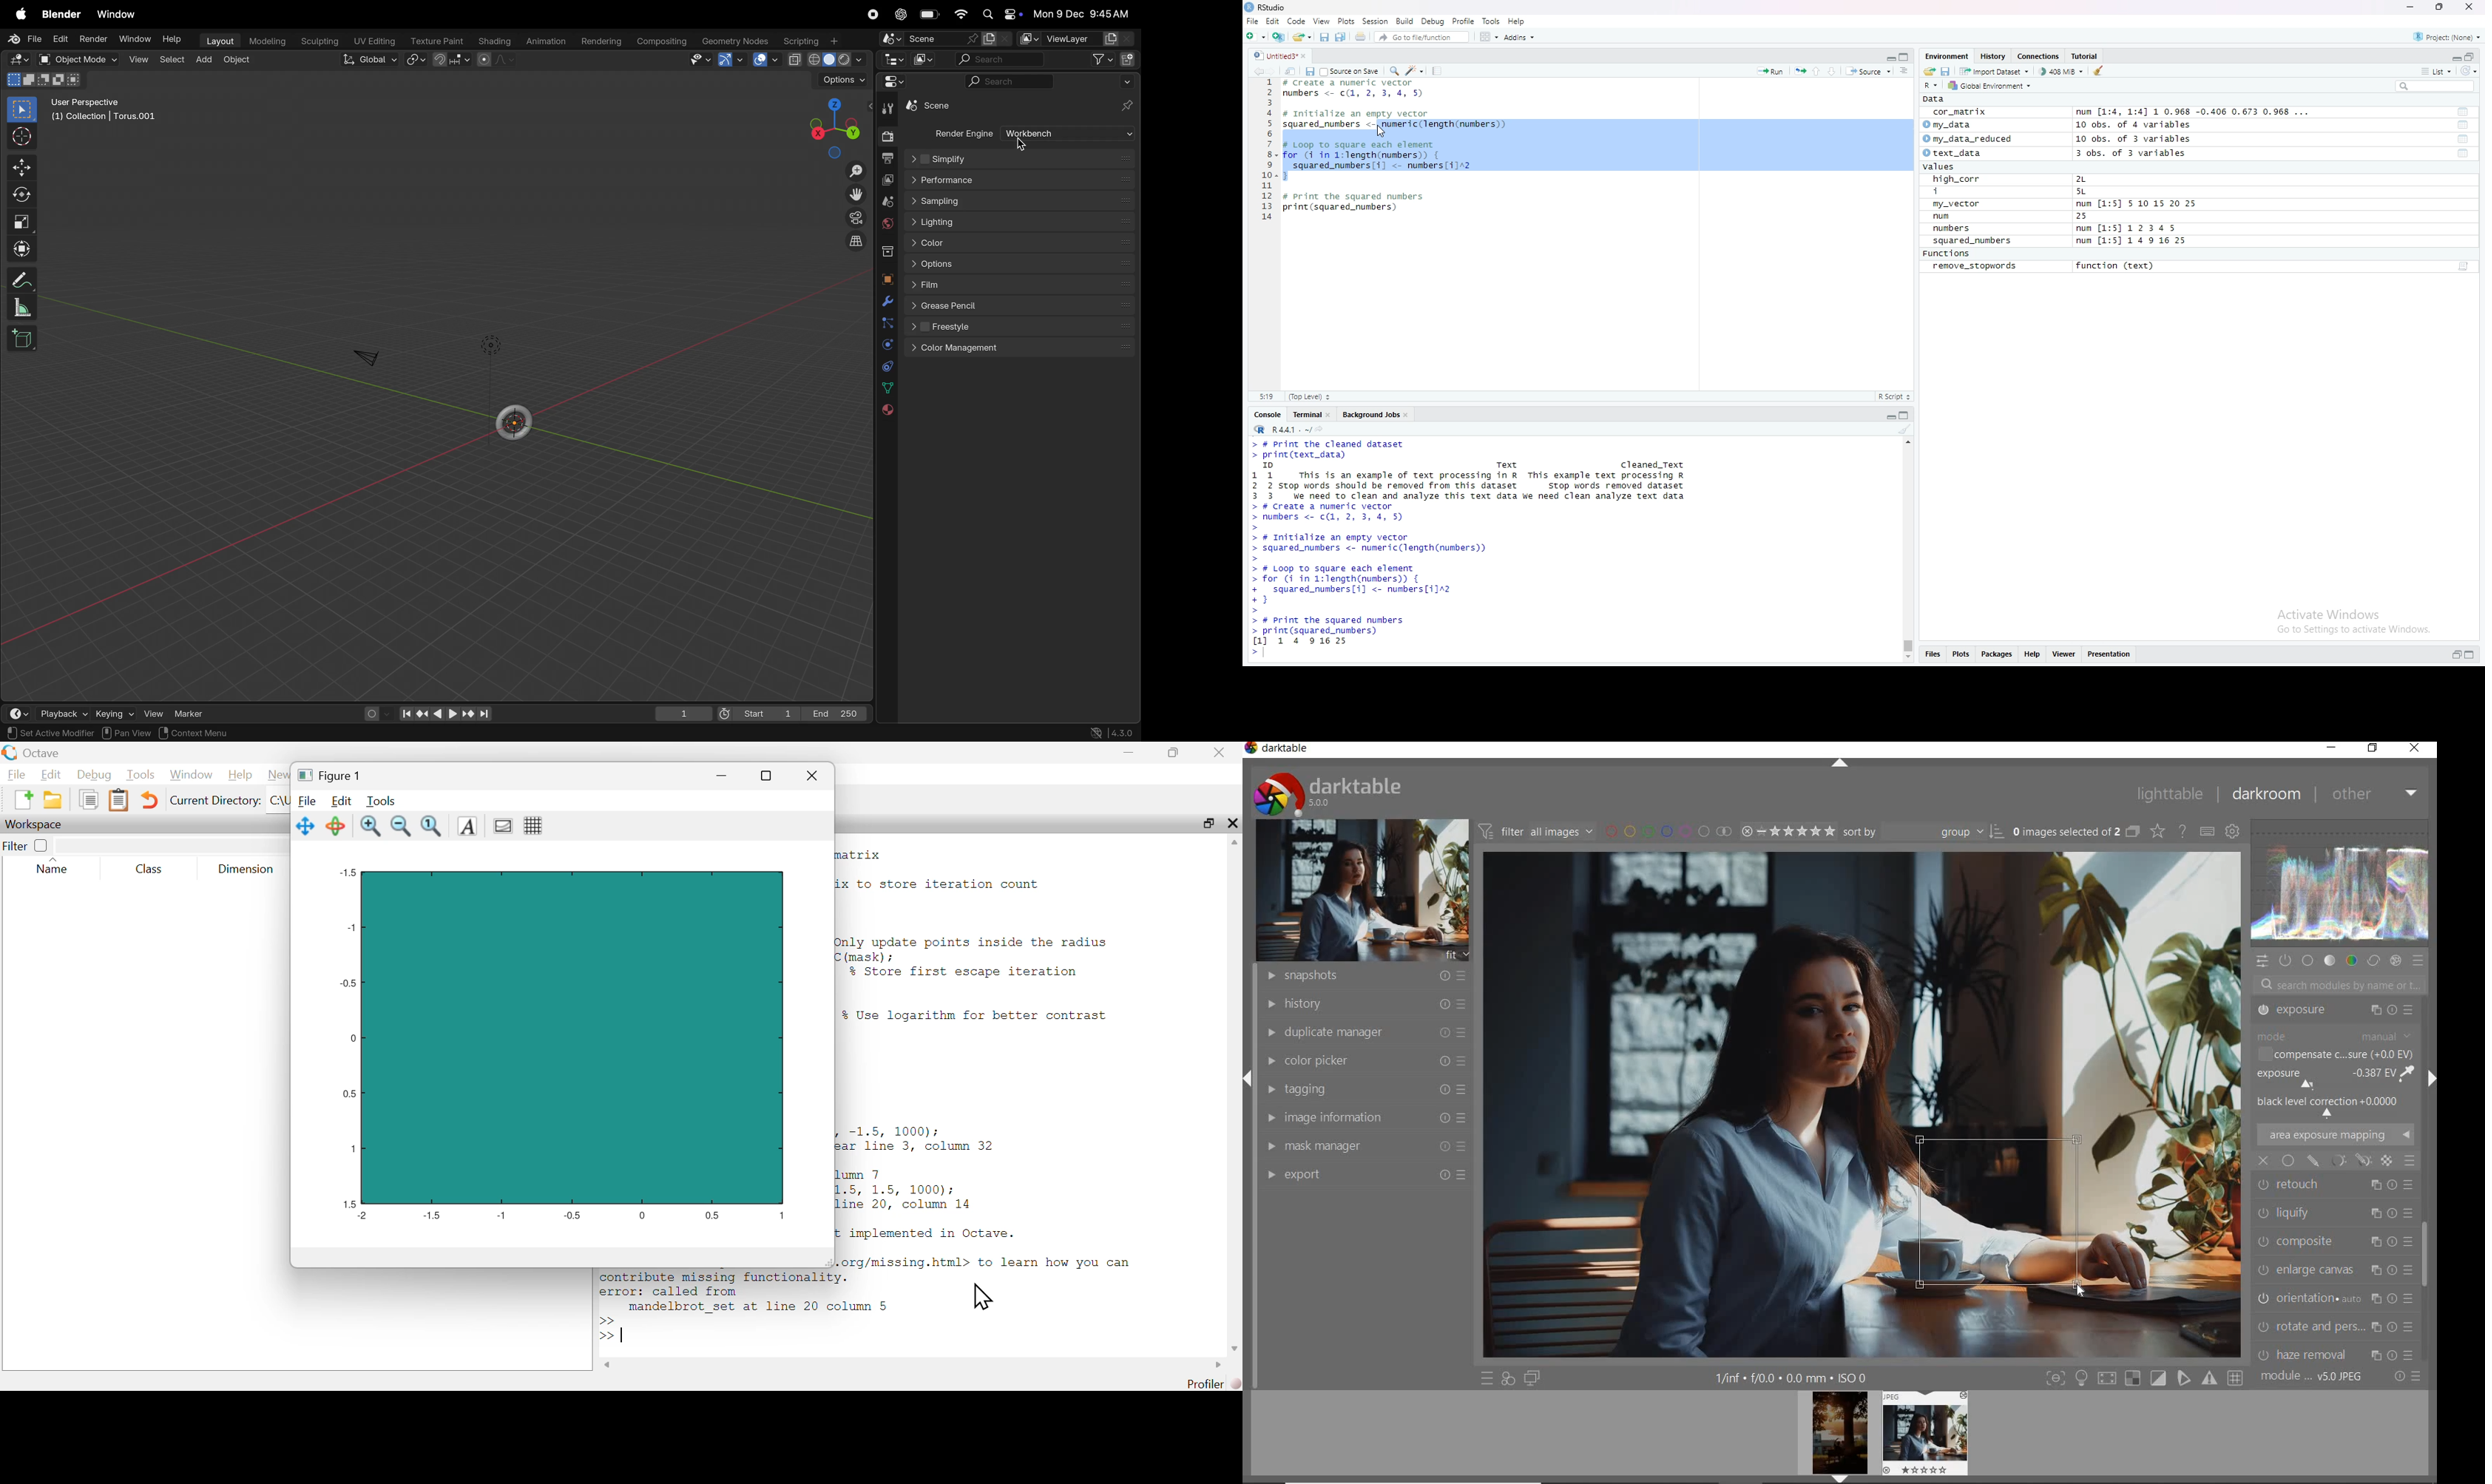 The height and width of the screenshot is (1484, 2492). Describe the element at coordinates (2373, 959) in the screenshot. I see `CORRECT` at that location.